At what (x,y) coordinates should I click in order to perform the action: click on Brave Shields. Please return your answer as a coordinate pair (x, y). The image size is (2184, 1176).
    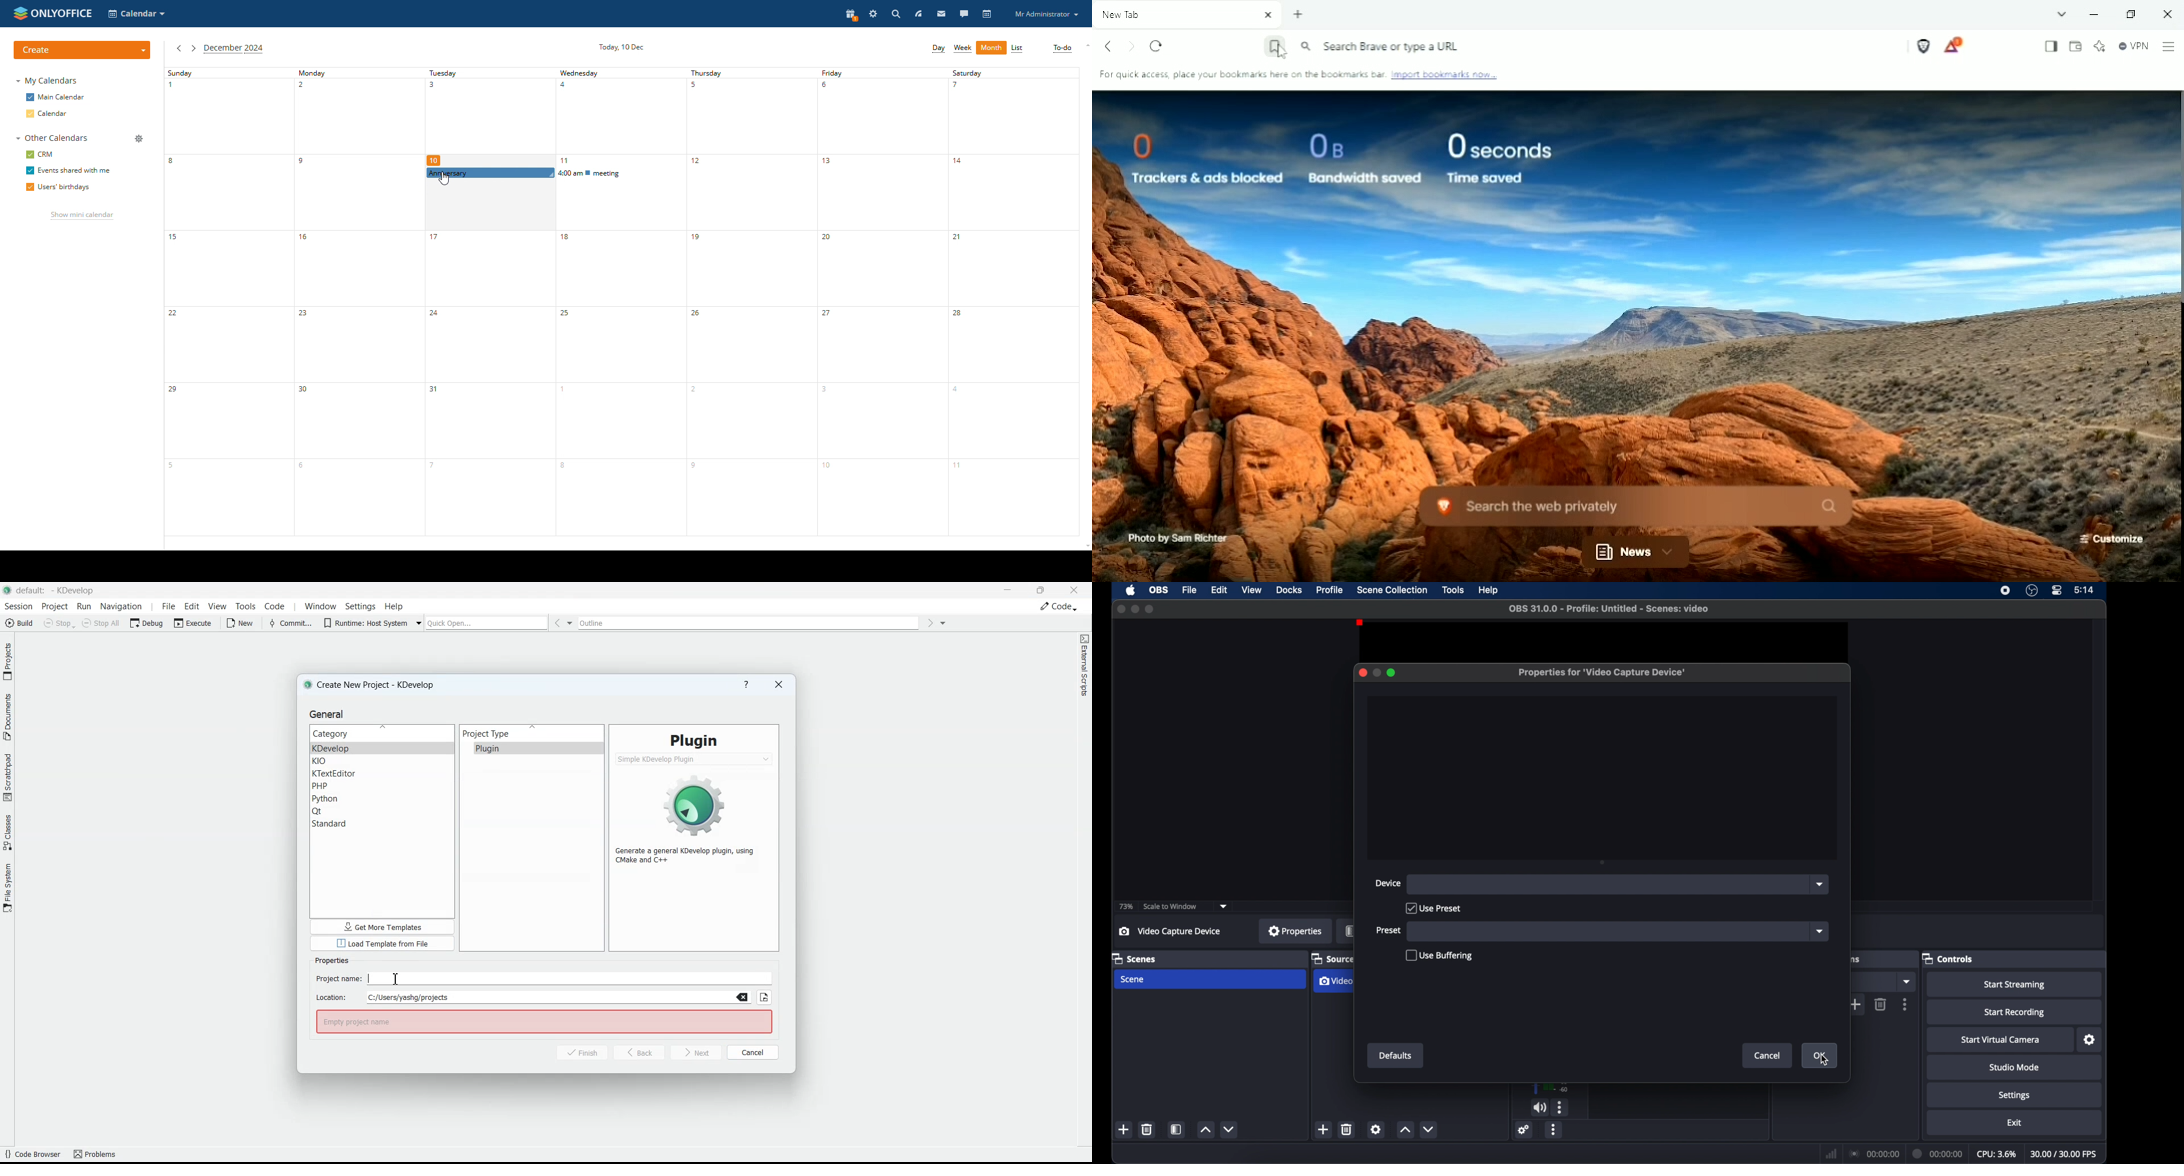
    Looking at the image, I should click on (1923, 46).